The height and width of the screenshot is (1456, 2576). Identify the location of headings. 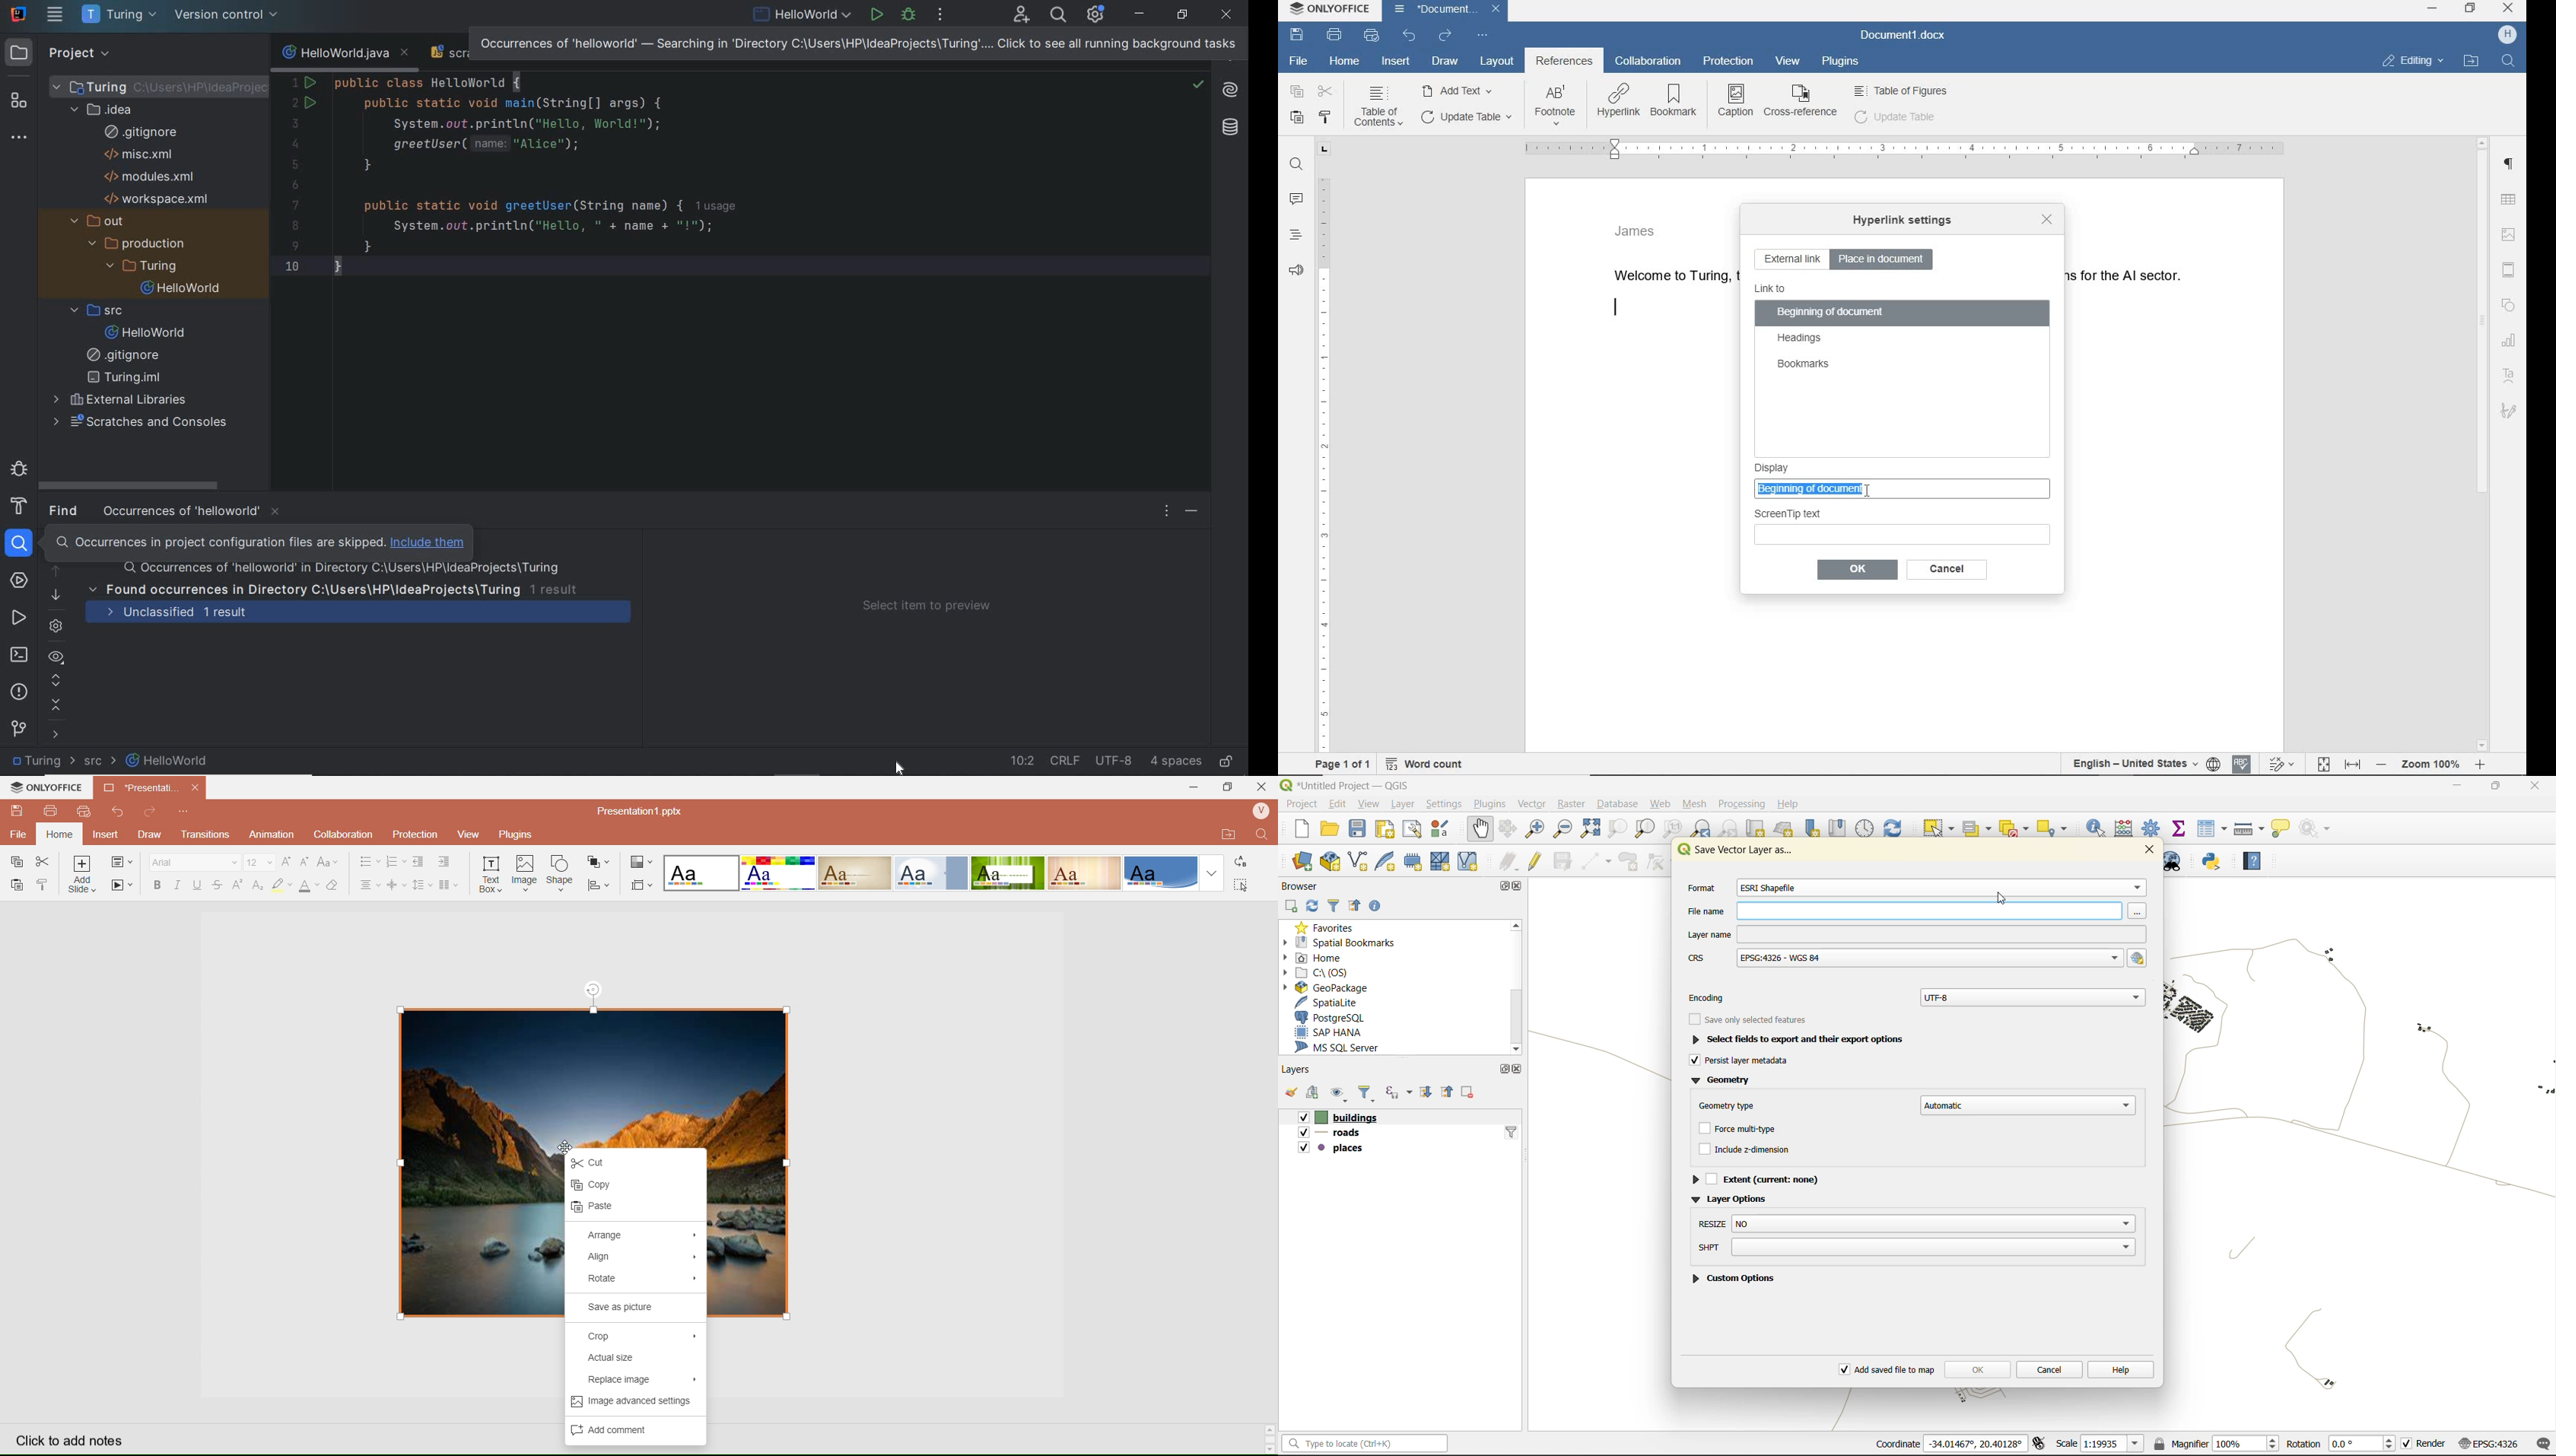
(1295, 239).